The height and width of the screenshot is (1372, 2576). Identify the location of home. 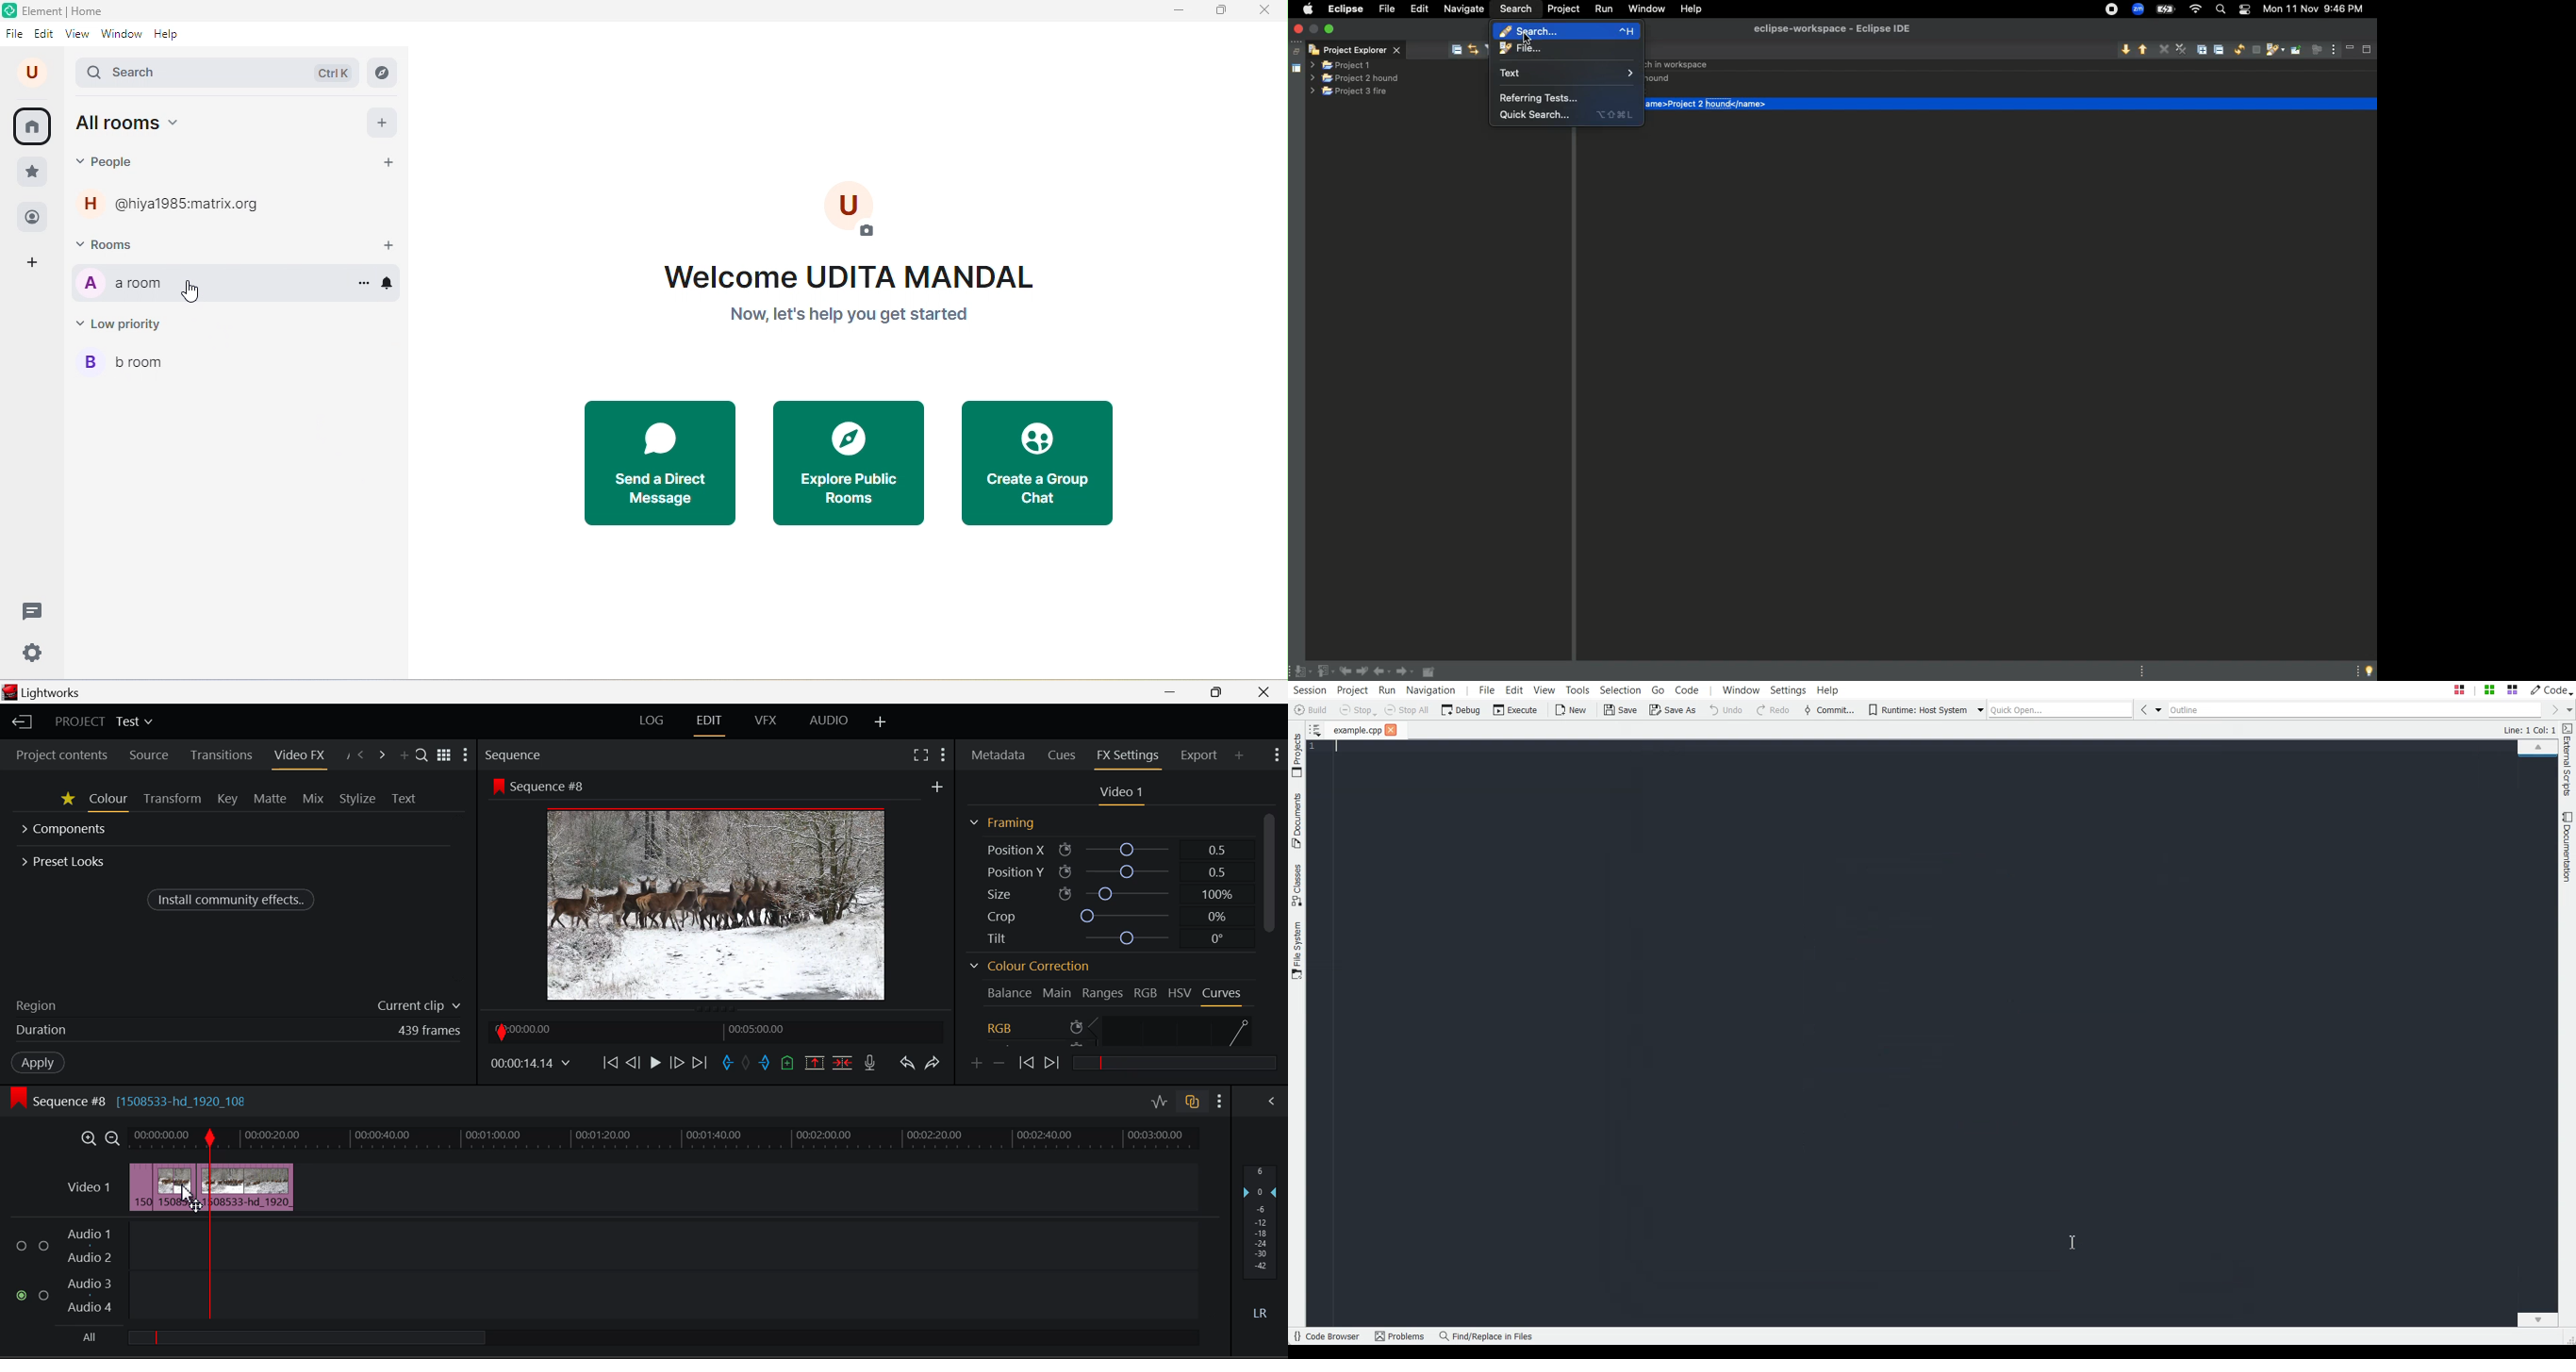
(32, 126).